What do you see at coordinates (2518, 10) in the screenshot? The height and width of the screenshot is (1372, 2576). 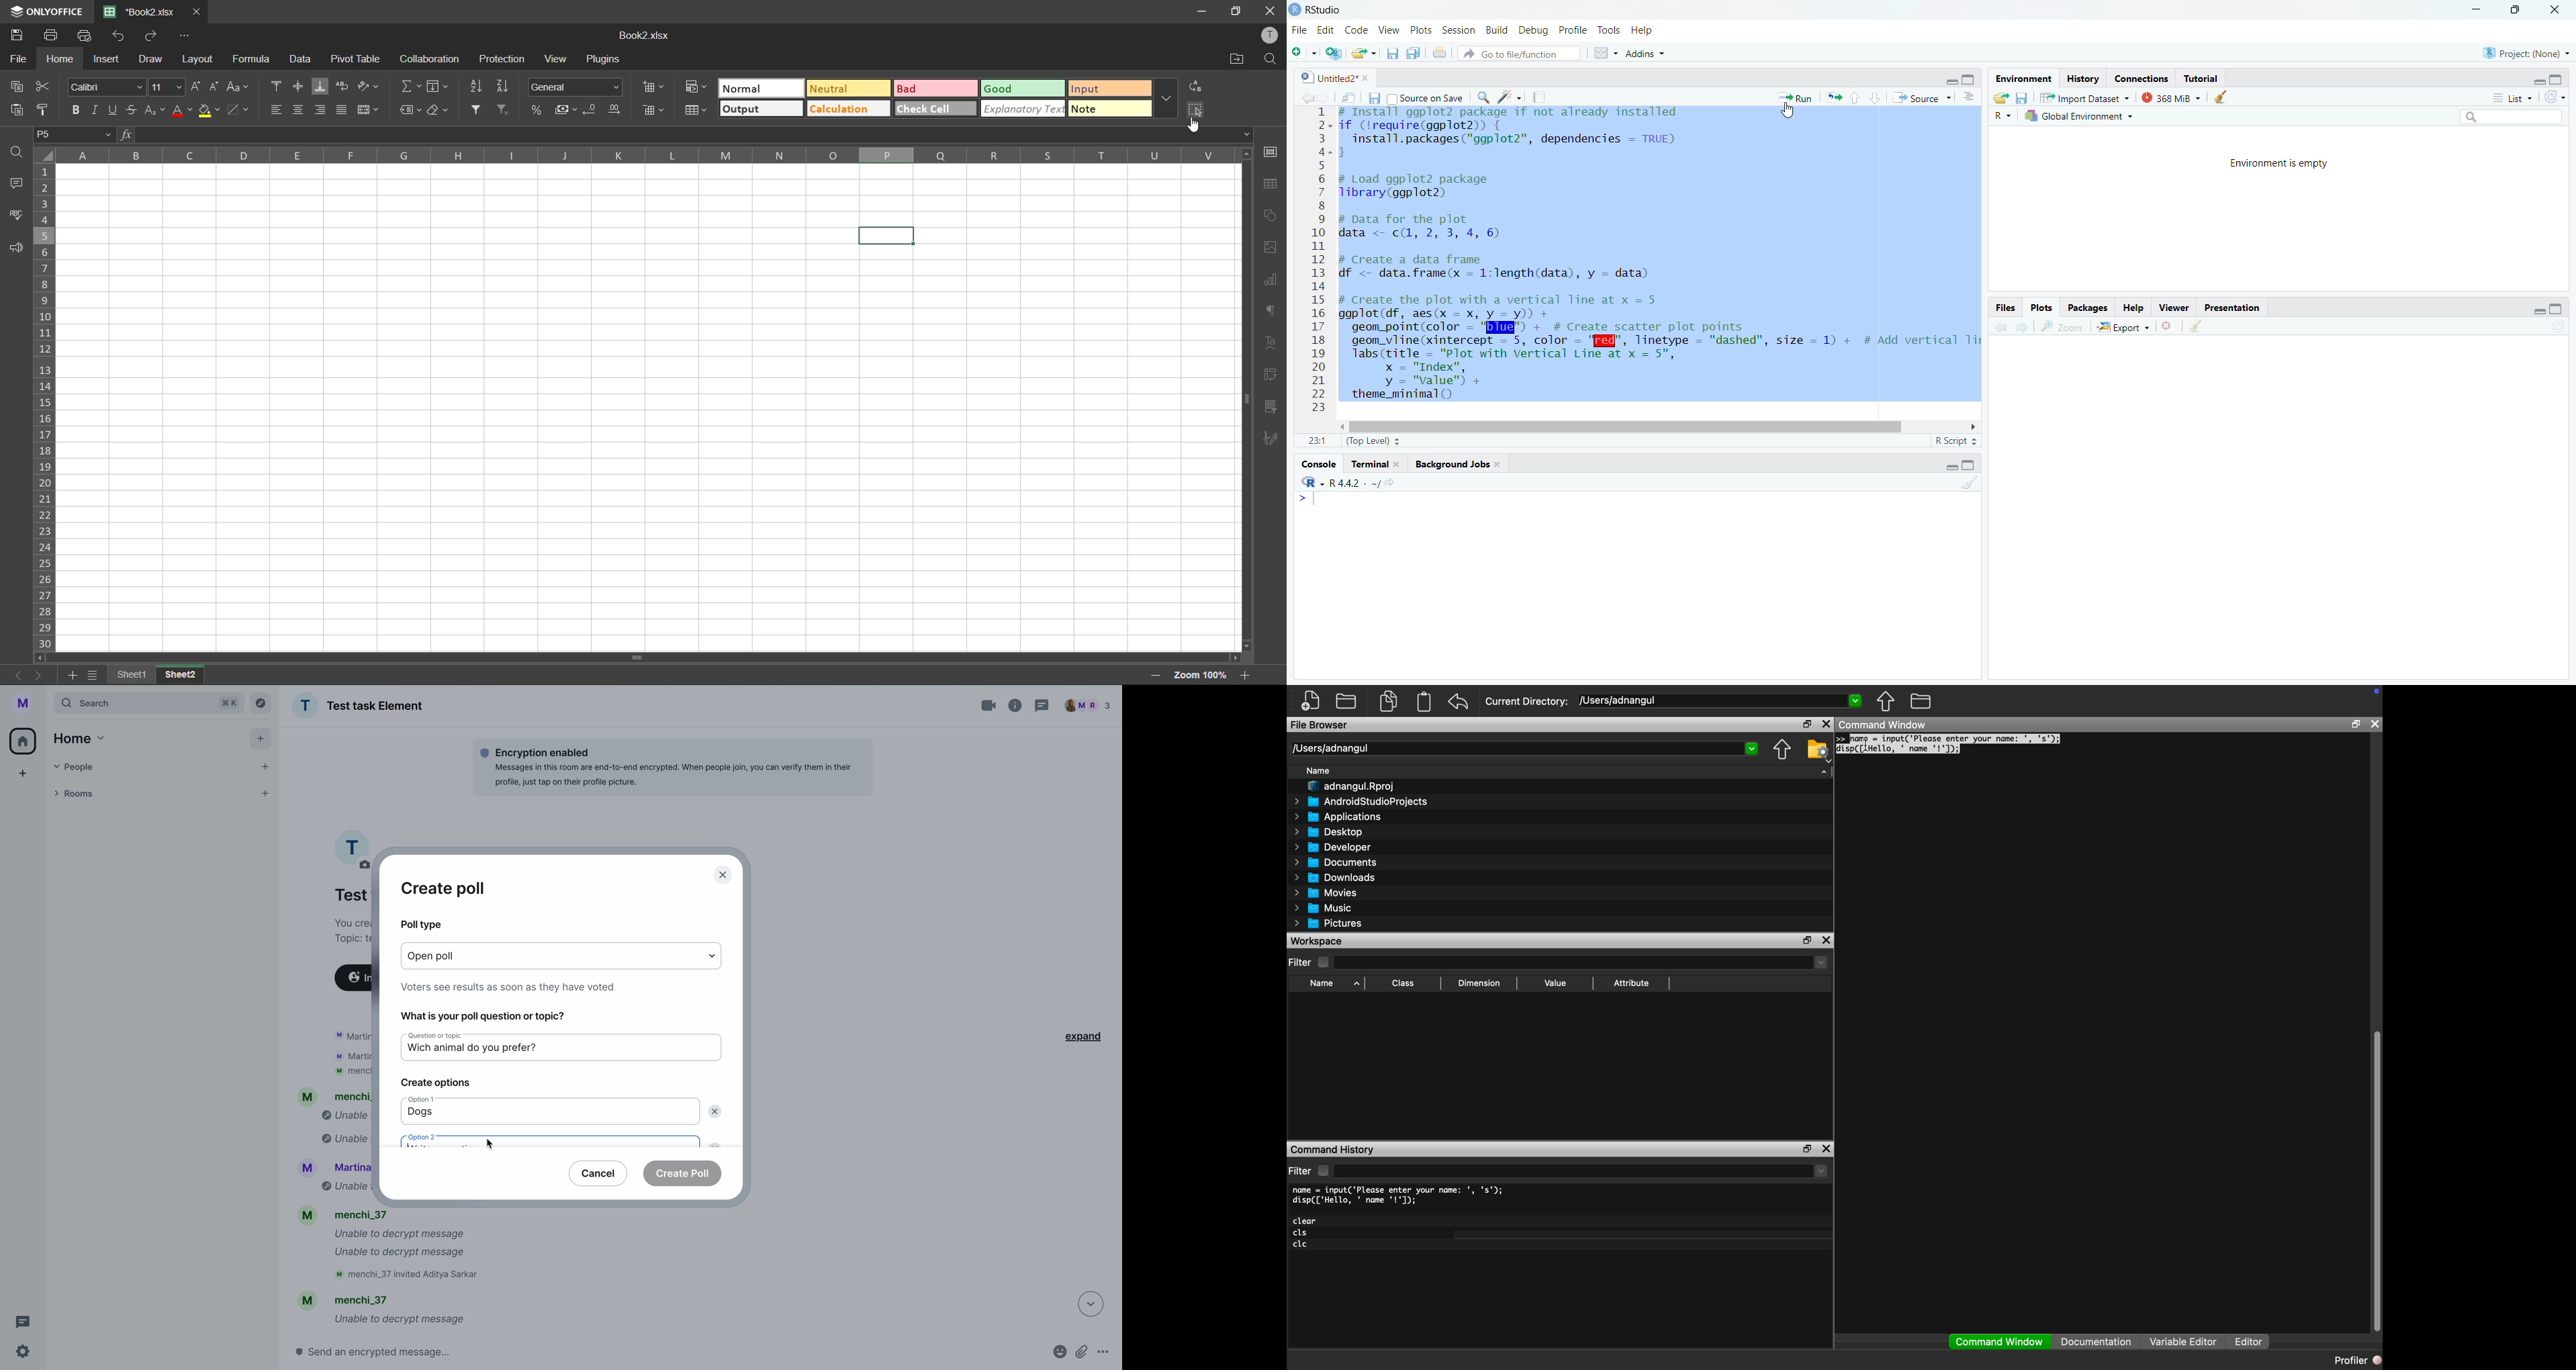 I see `maximise` at bounding box center [2518, 10].